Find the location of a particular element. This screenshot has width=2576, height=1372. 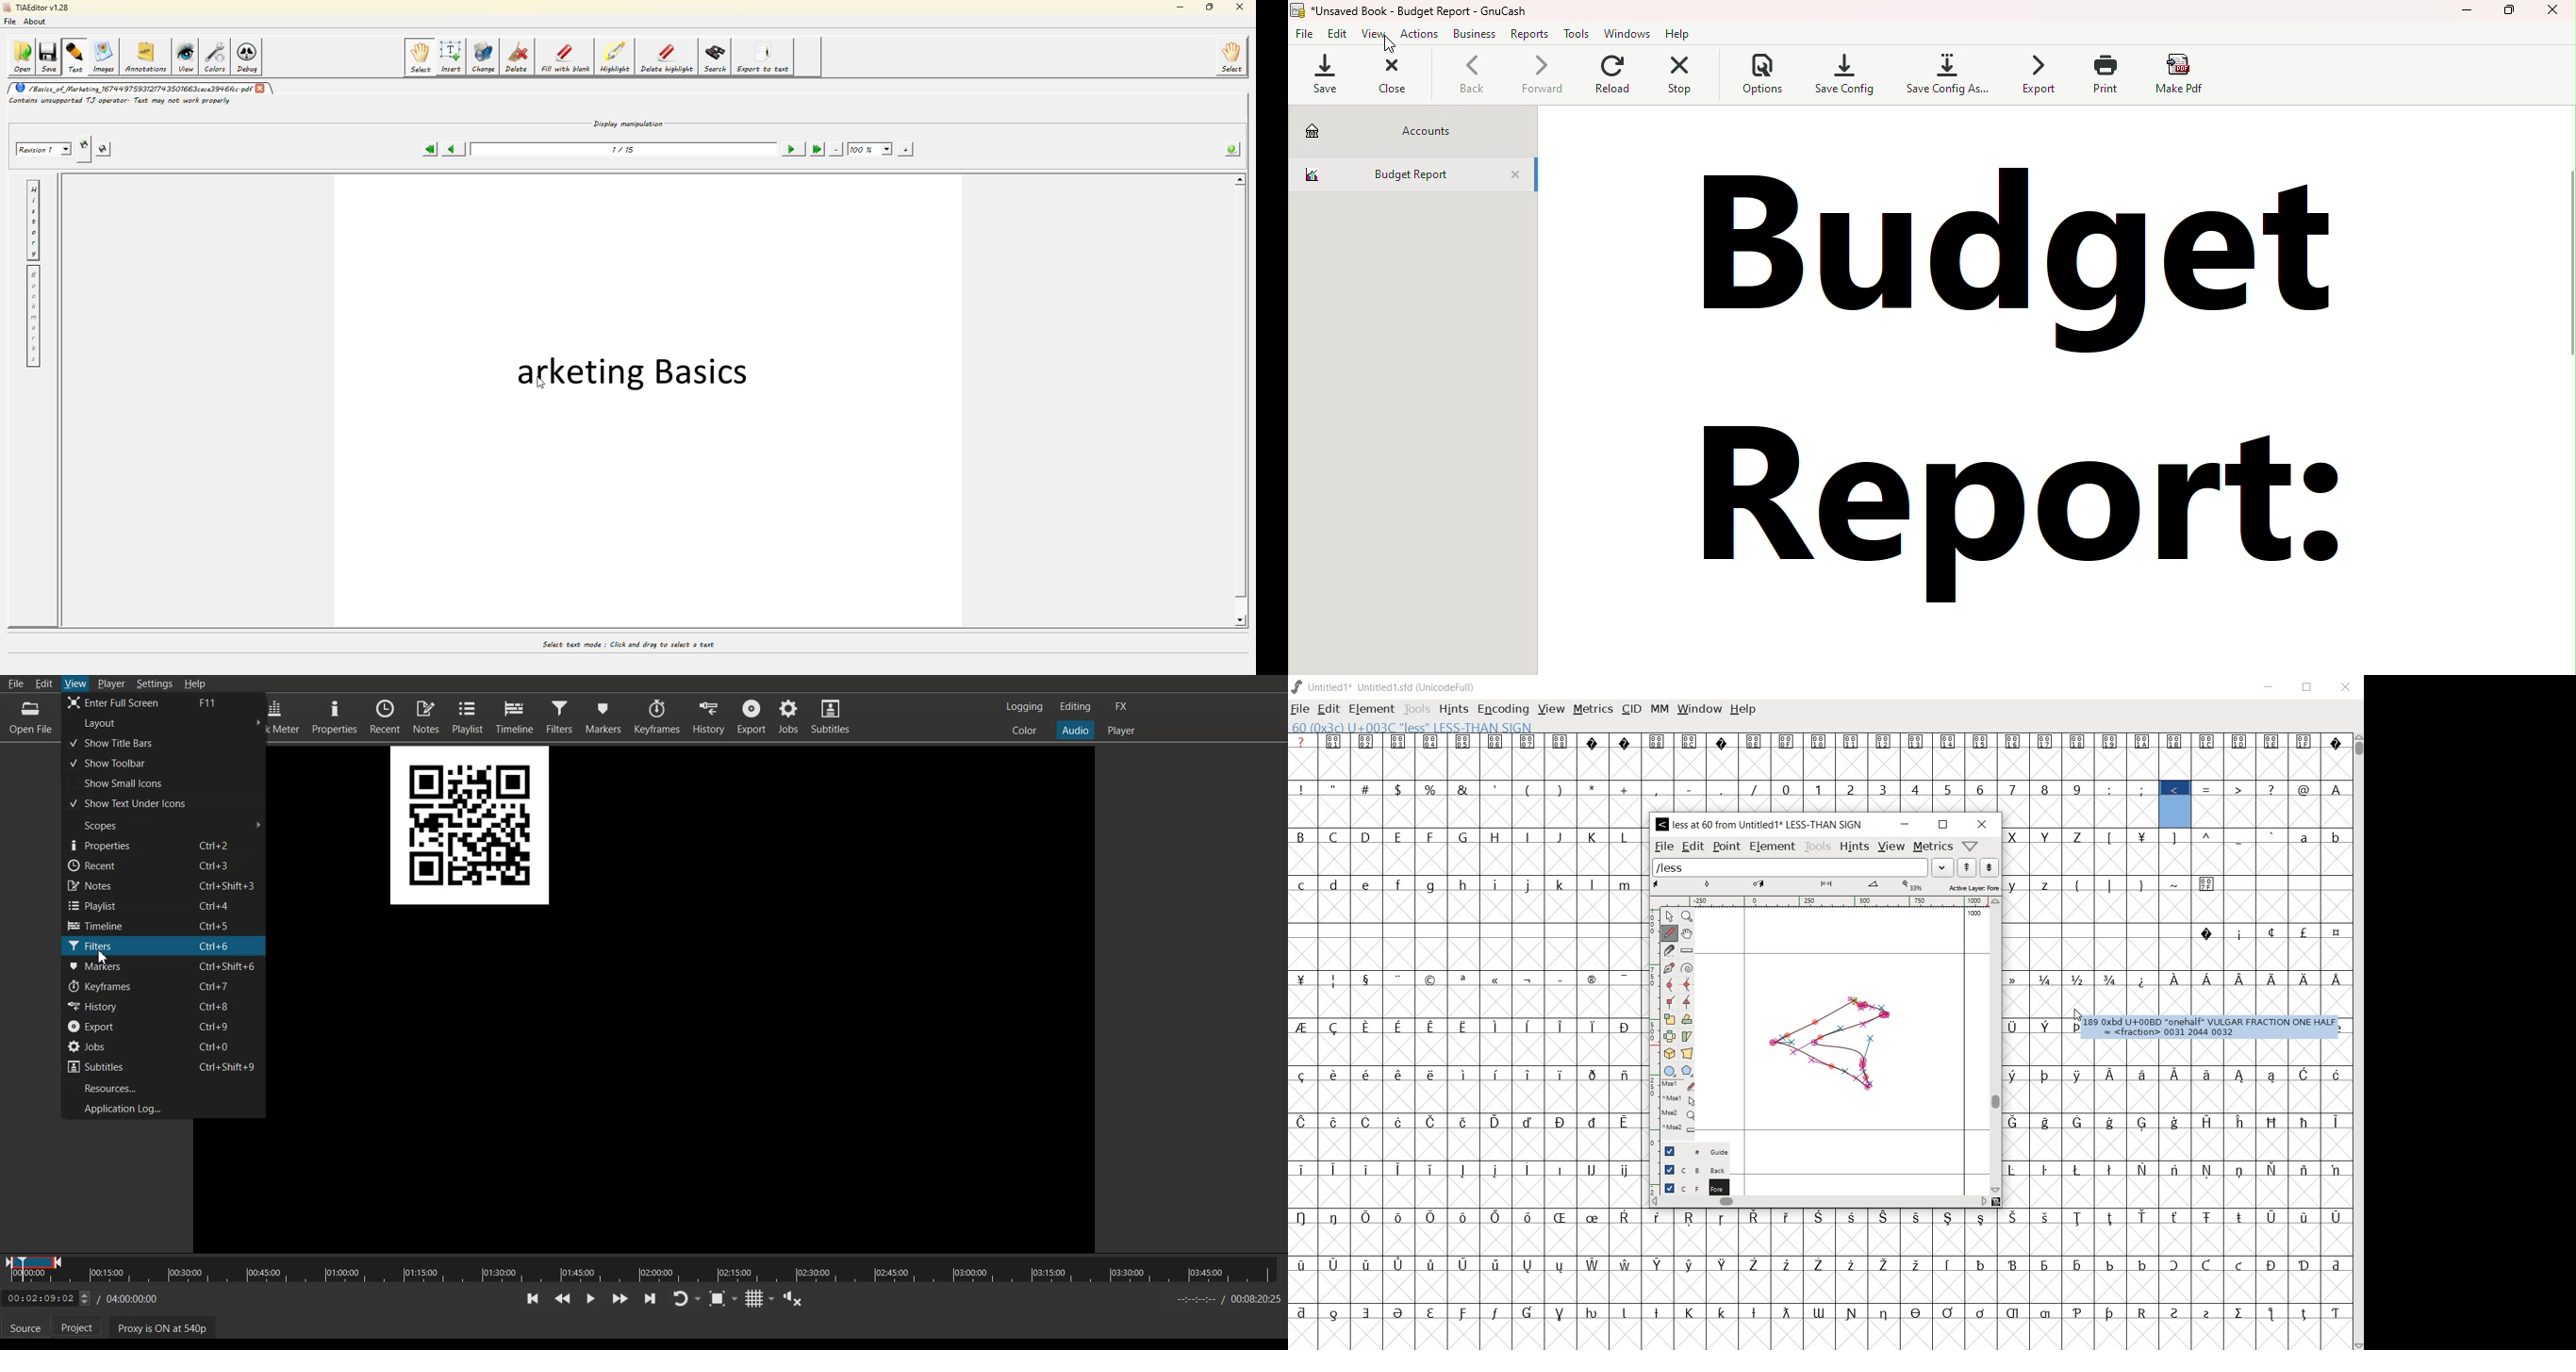

Help is located at coordinates (1680, 33).